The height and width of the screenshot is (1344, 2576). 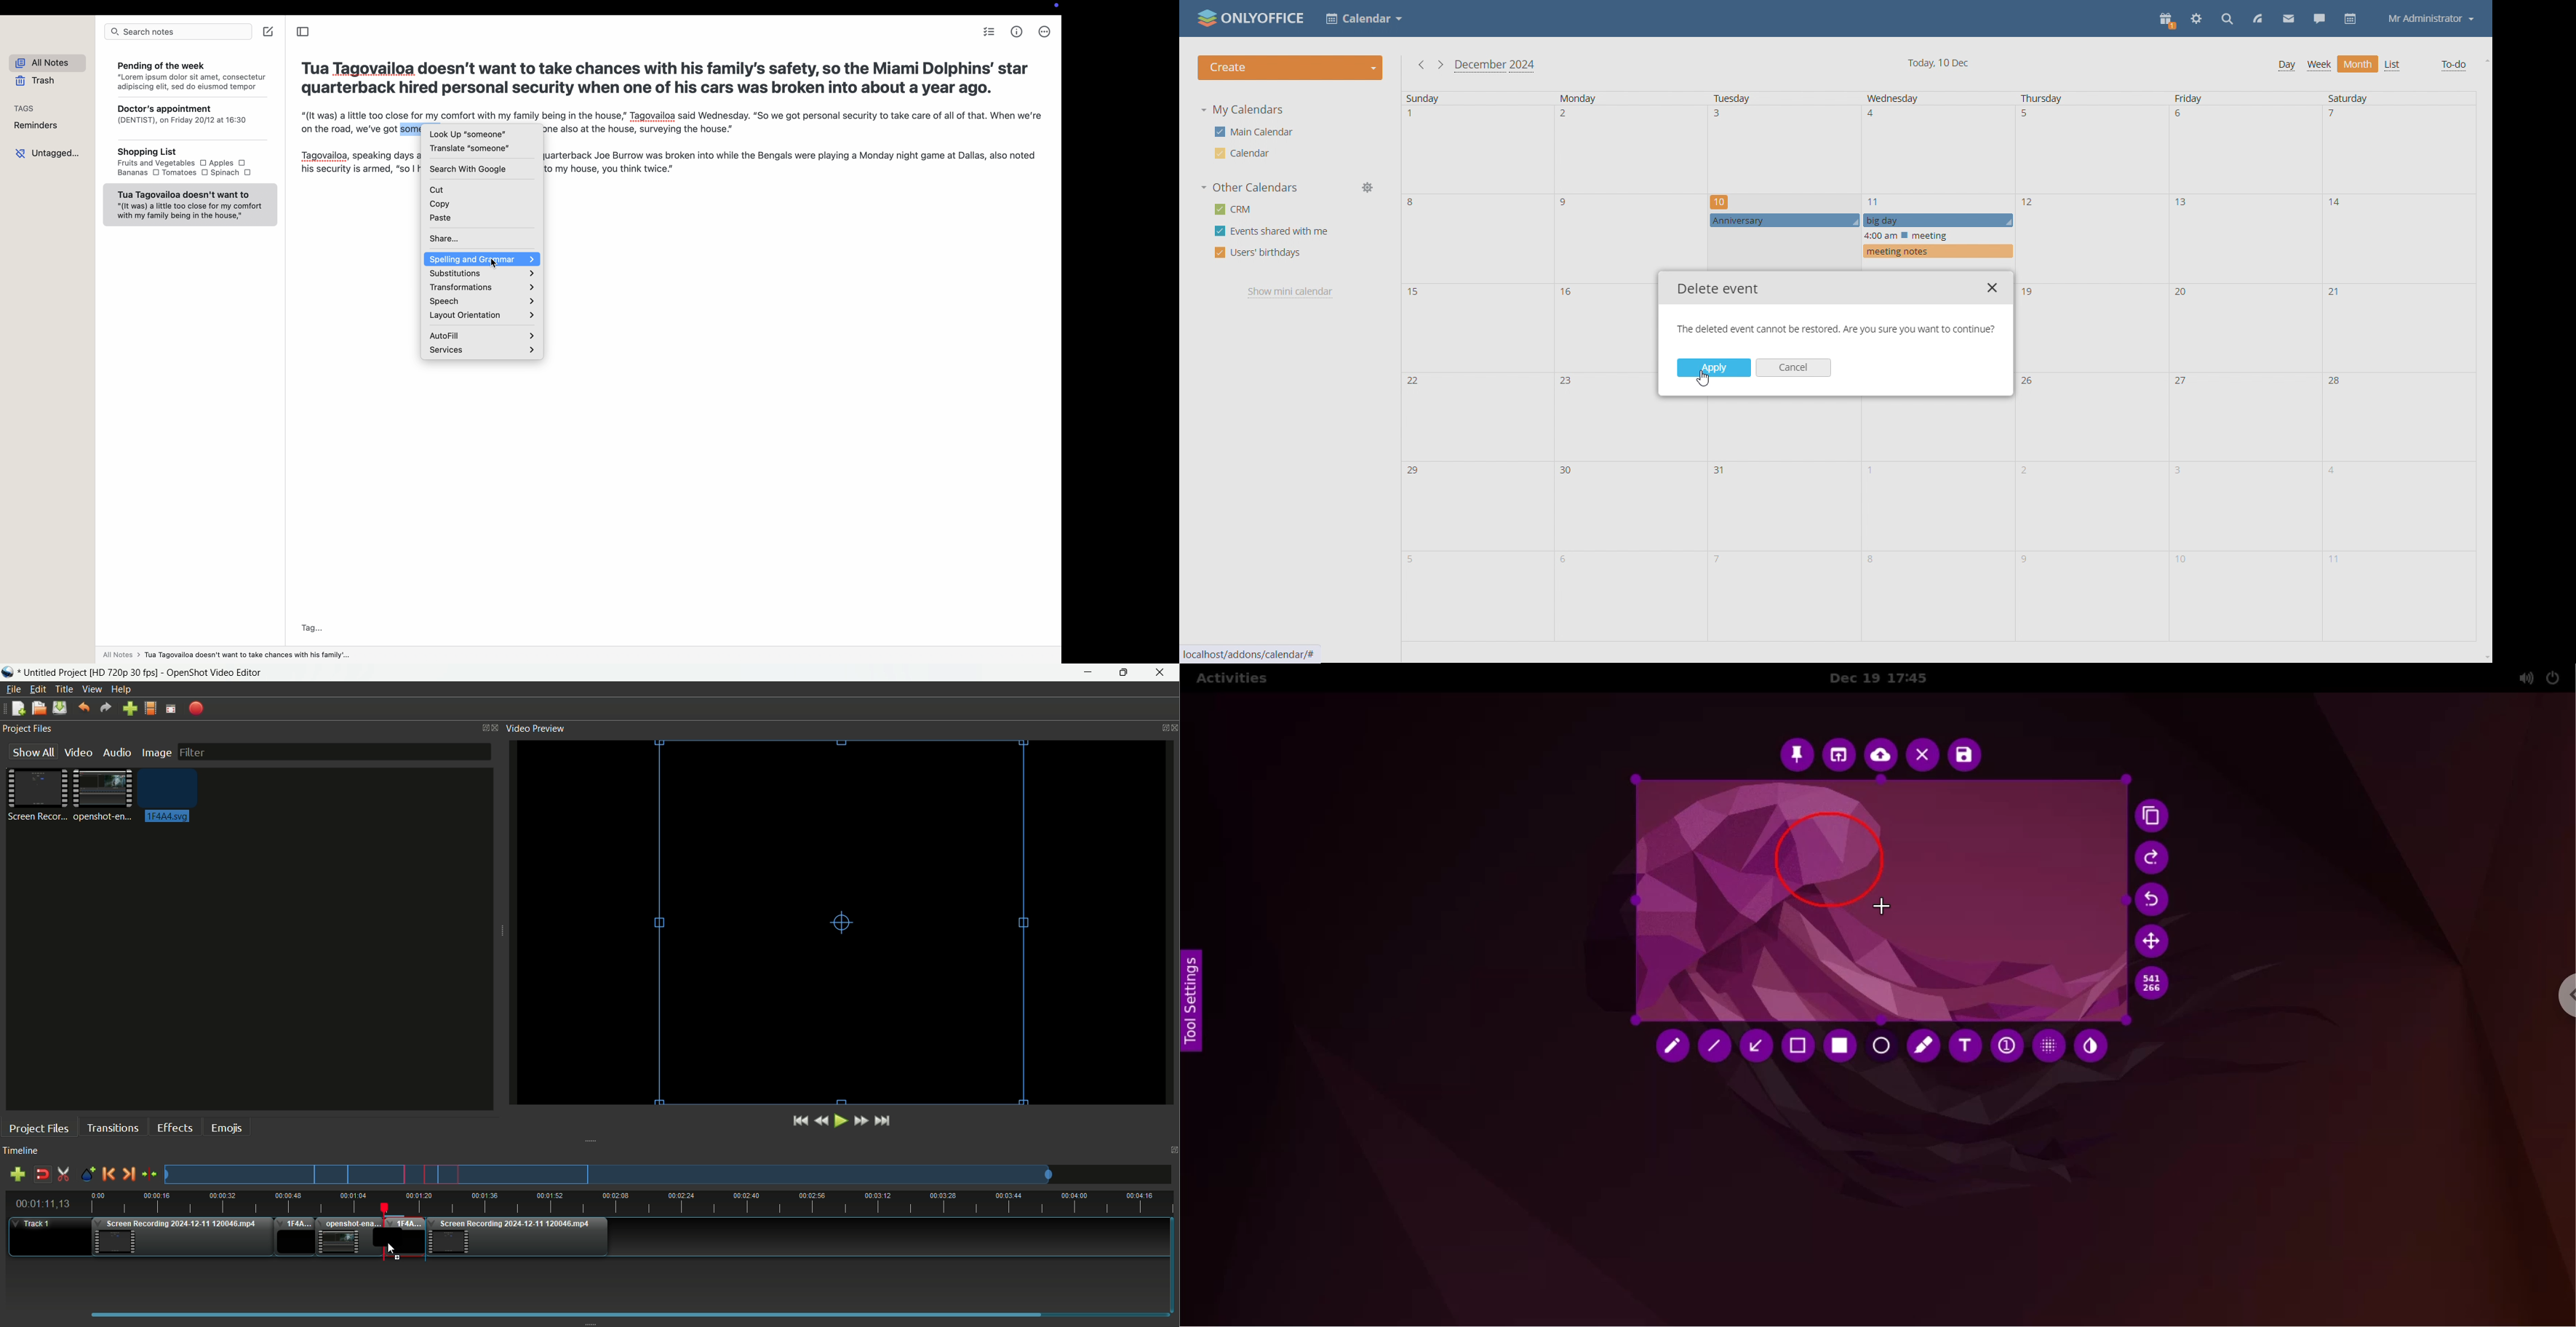 What do you see at coordinates (131, 710) in the screenshot?
I see `Import` at bounding box center [131, 710].